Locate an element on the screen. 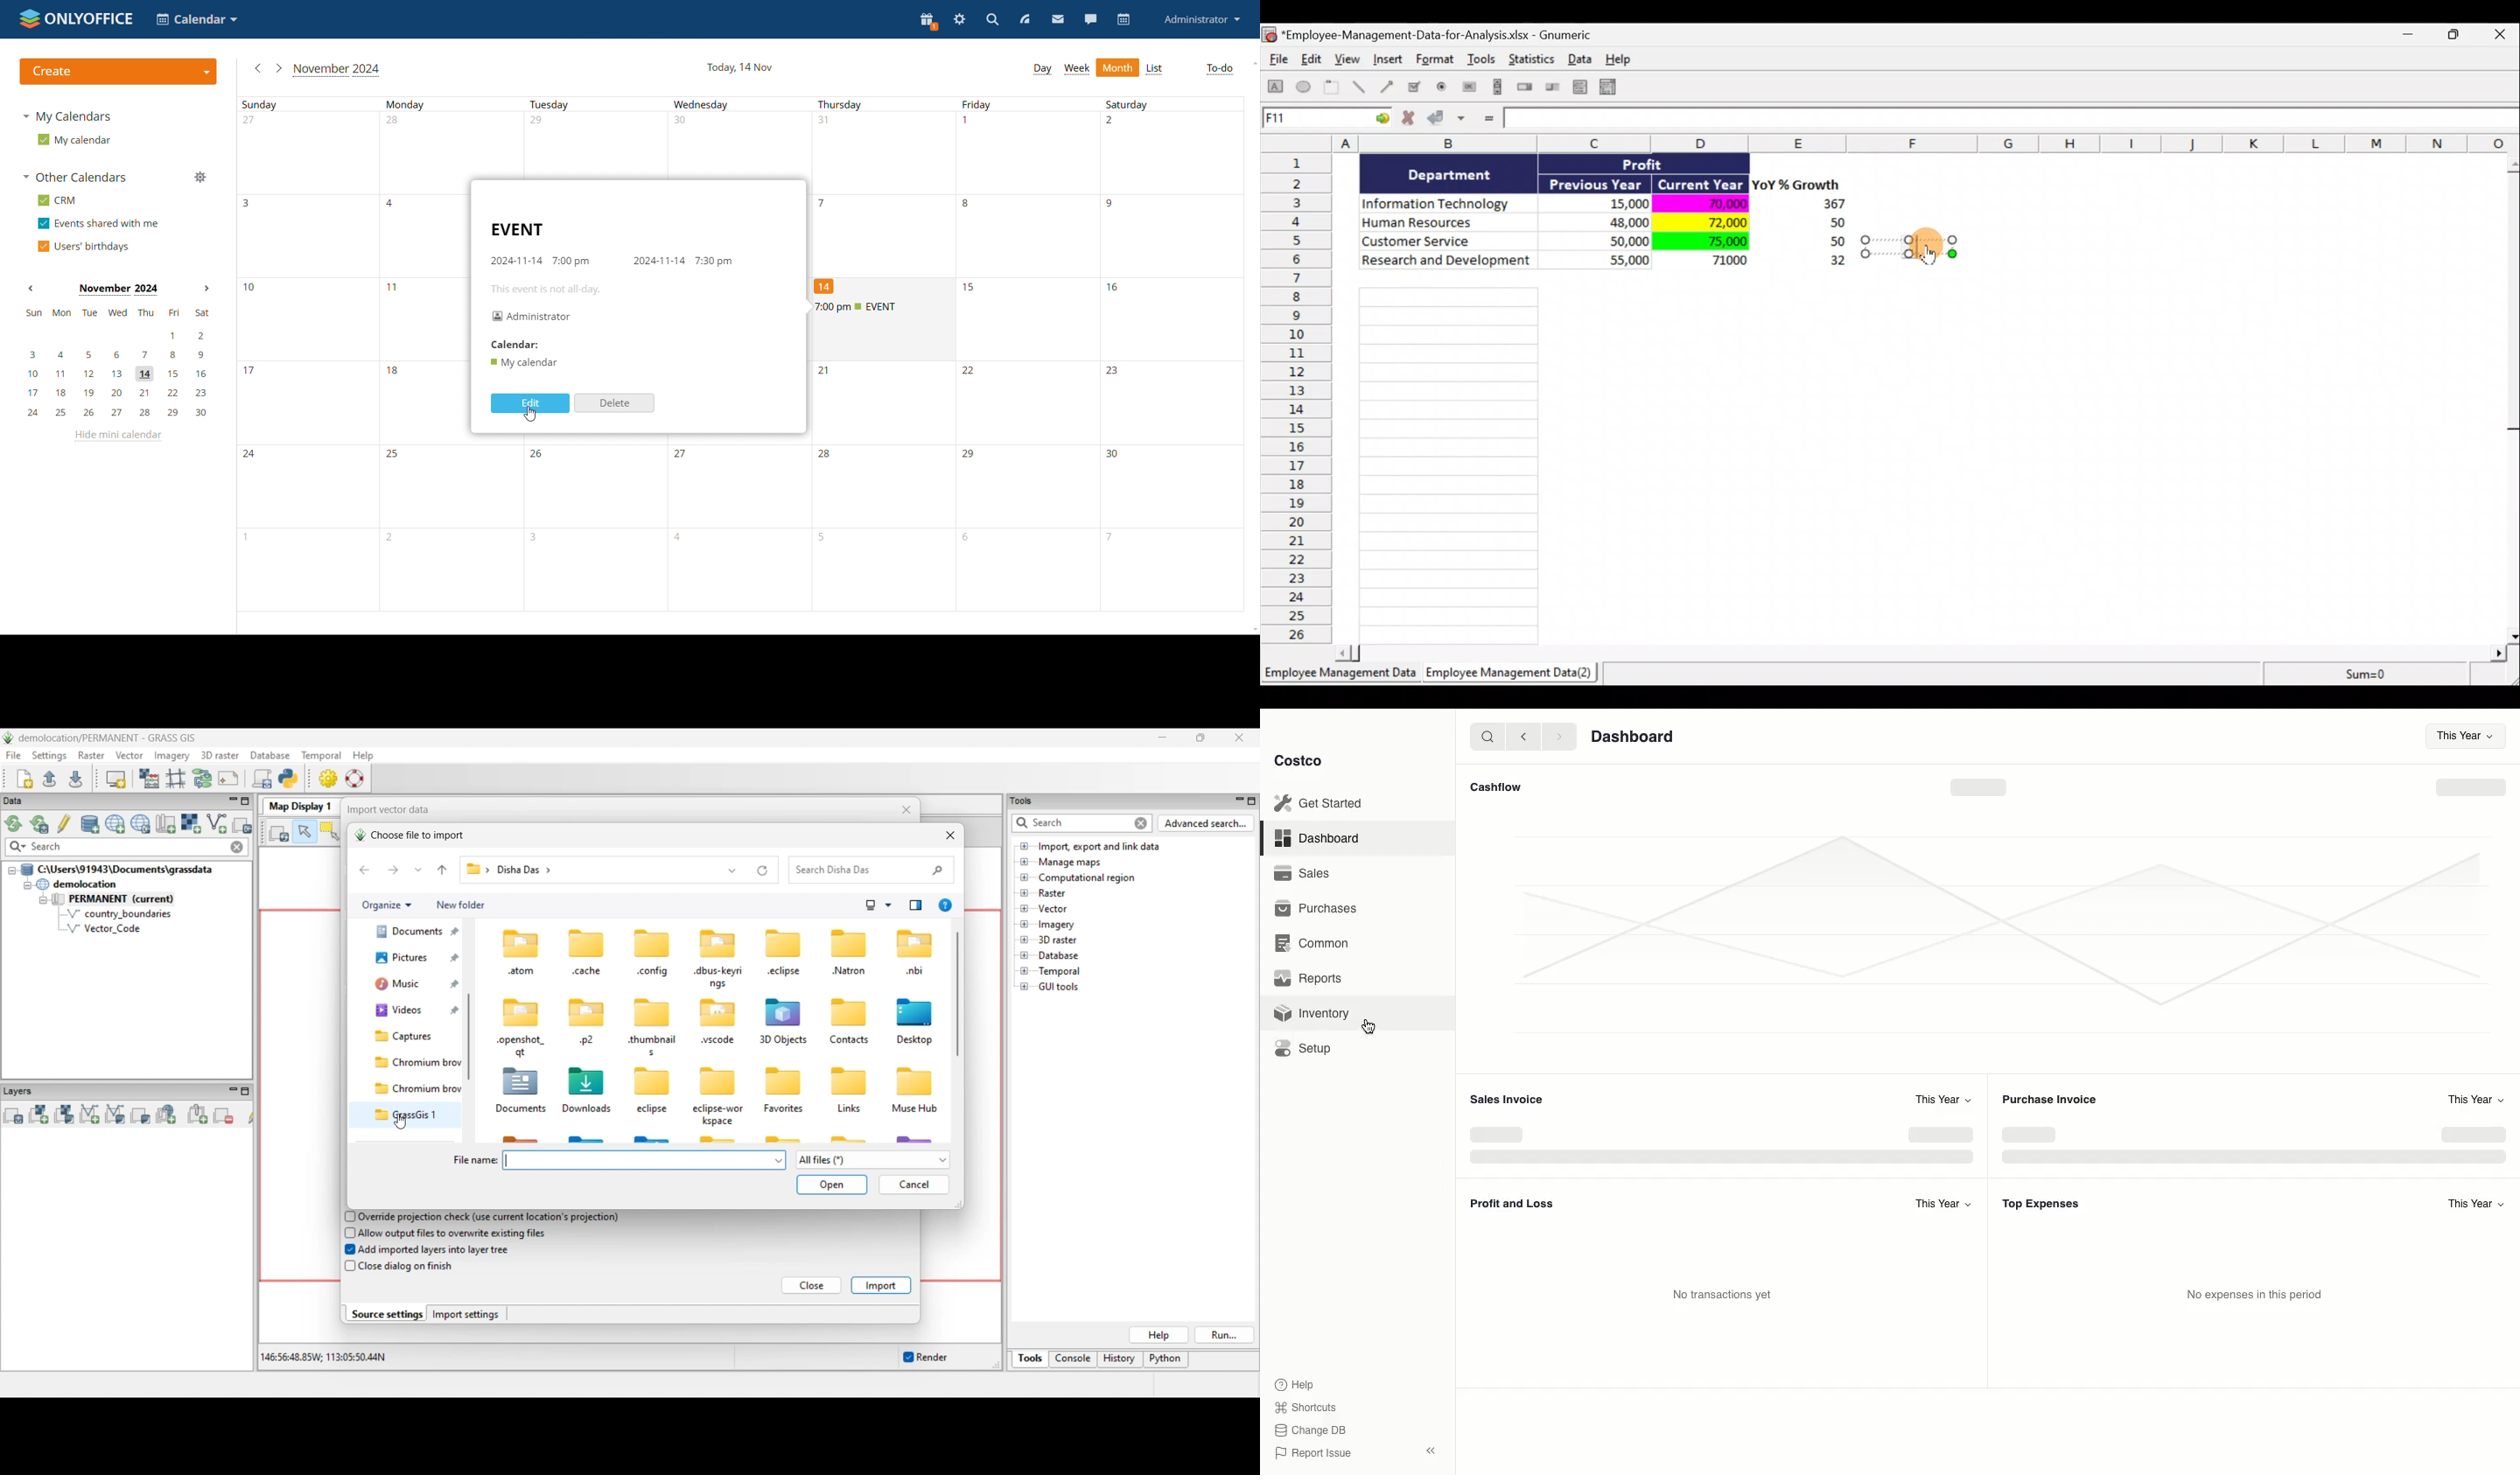 This screenshot has width=2520, height=1484. Report Issue is located at coordinates (1315, 1453).